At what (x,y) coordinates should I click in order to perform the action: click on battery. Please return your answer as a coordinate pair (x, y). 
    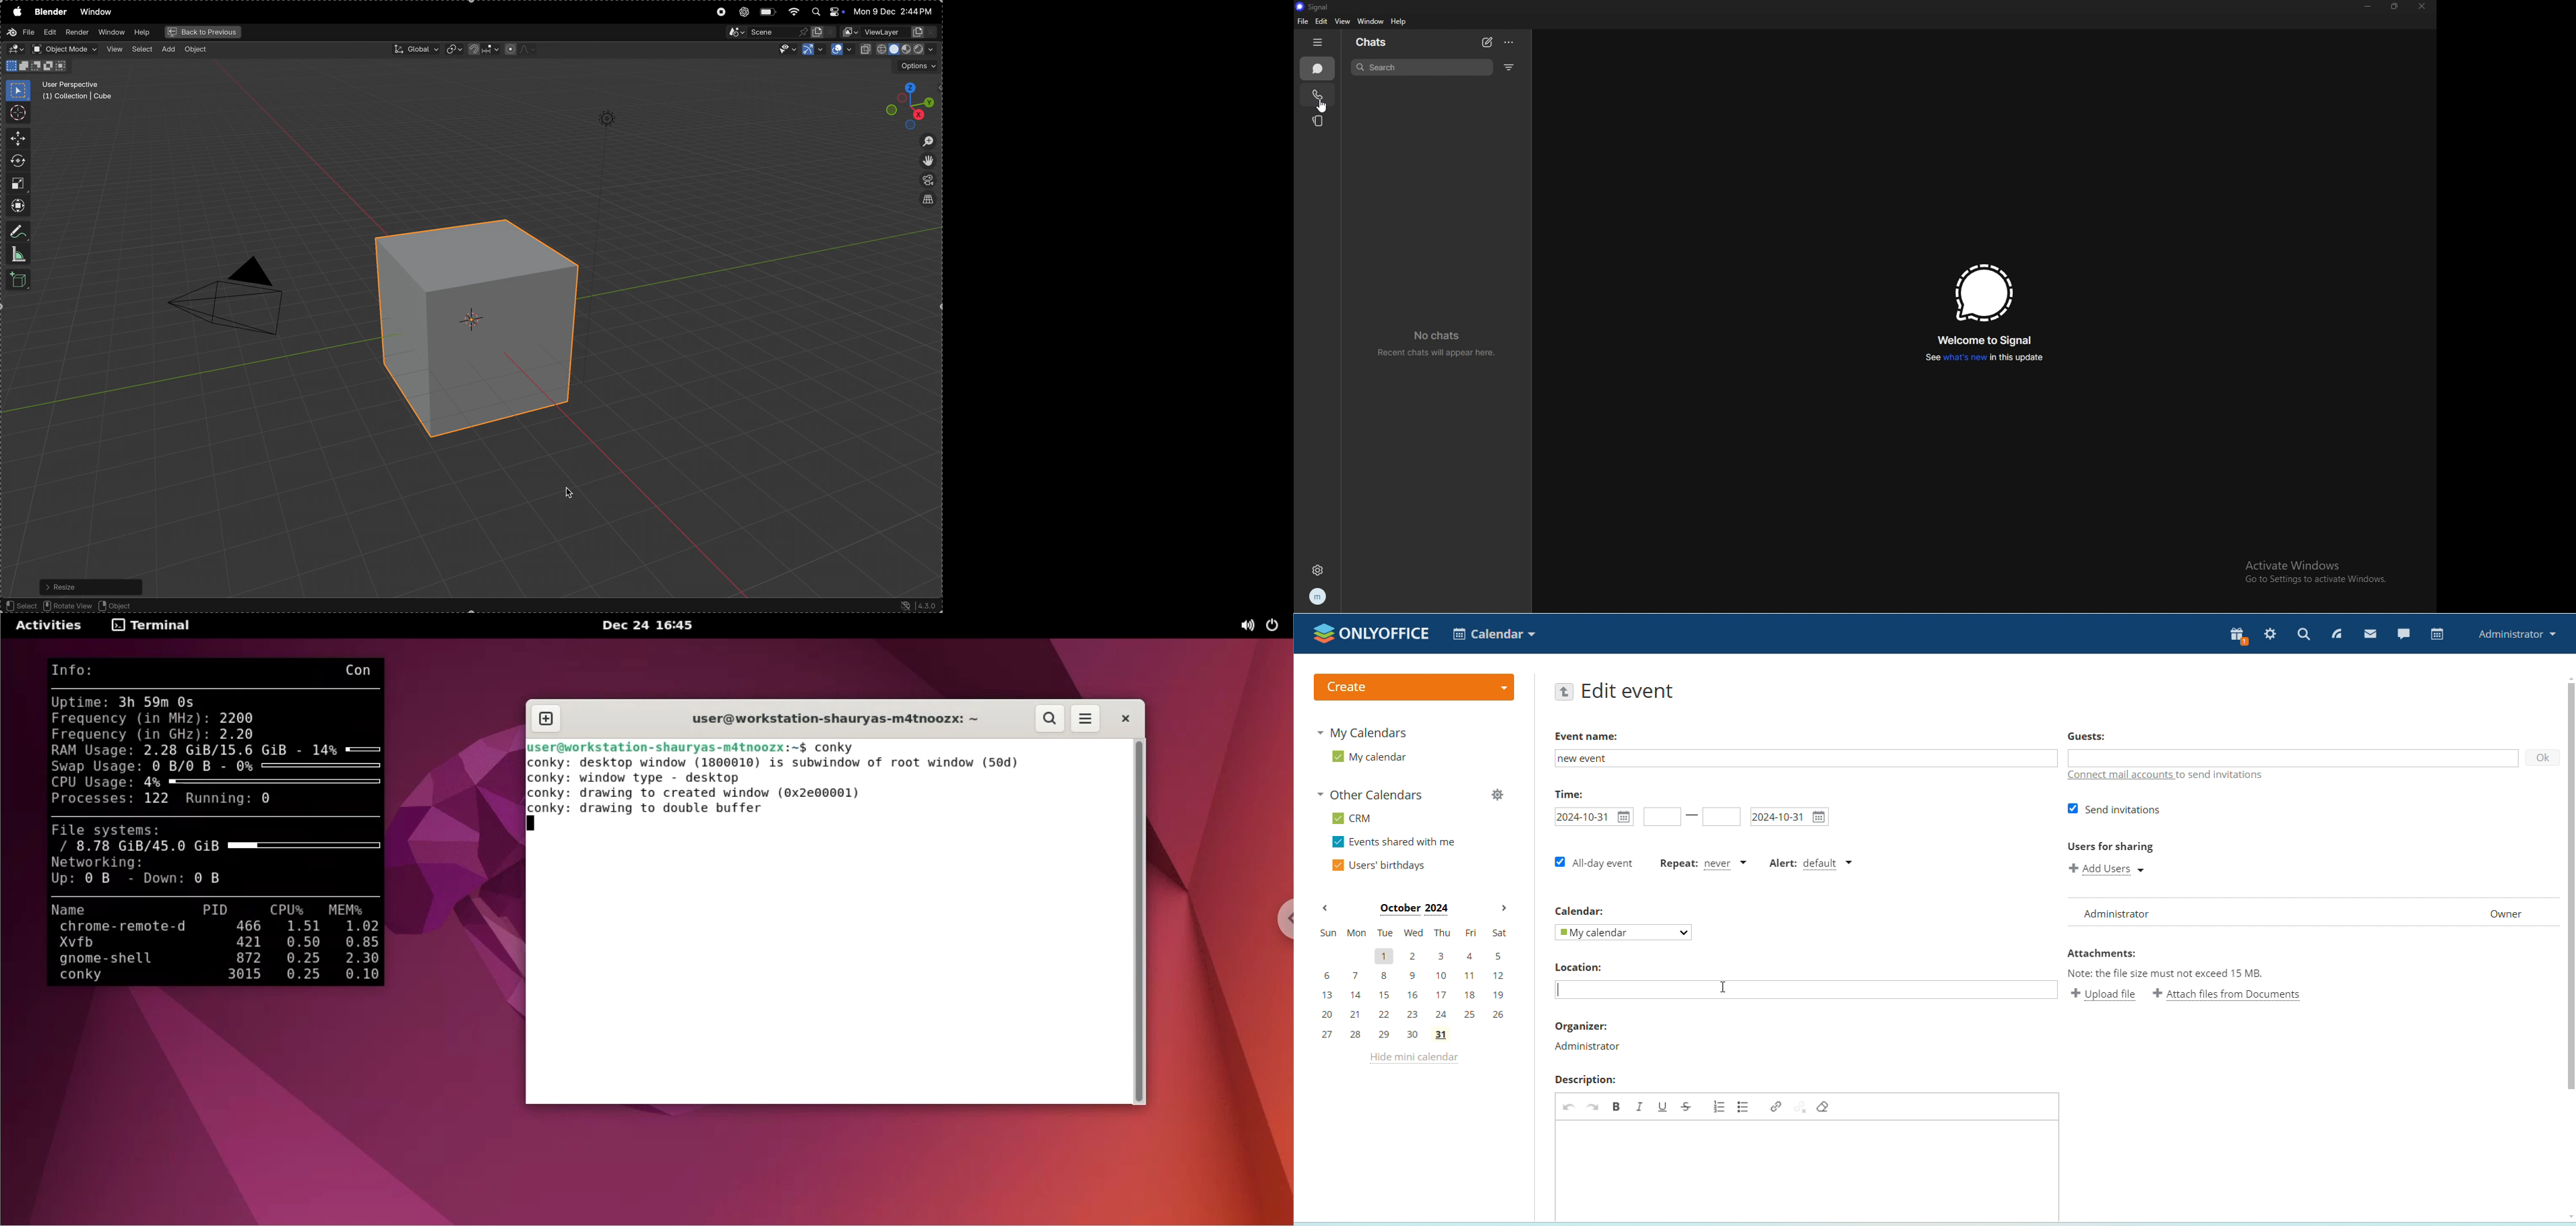
    Looking at the image, I should click on (769, 12).